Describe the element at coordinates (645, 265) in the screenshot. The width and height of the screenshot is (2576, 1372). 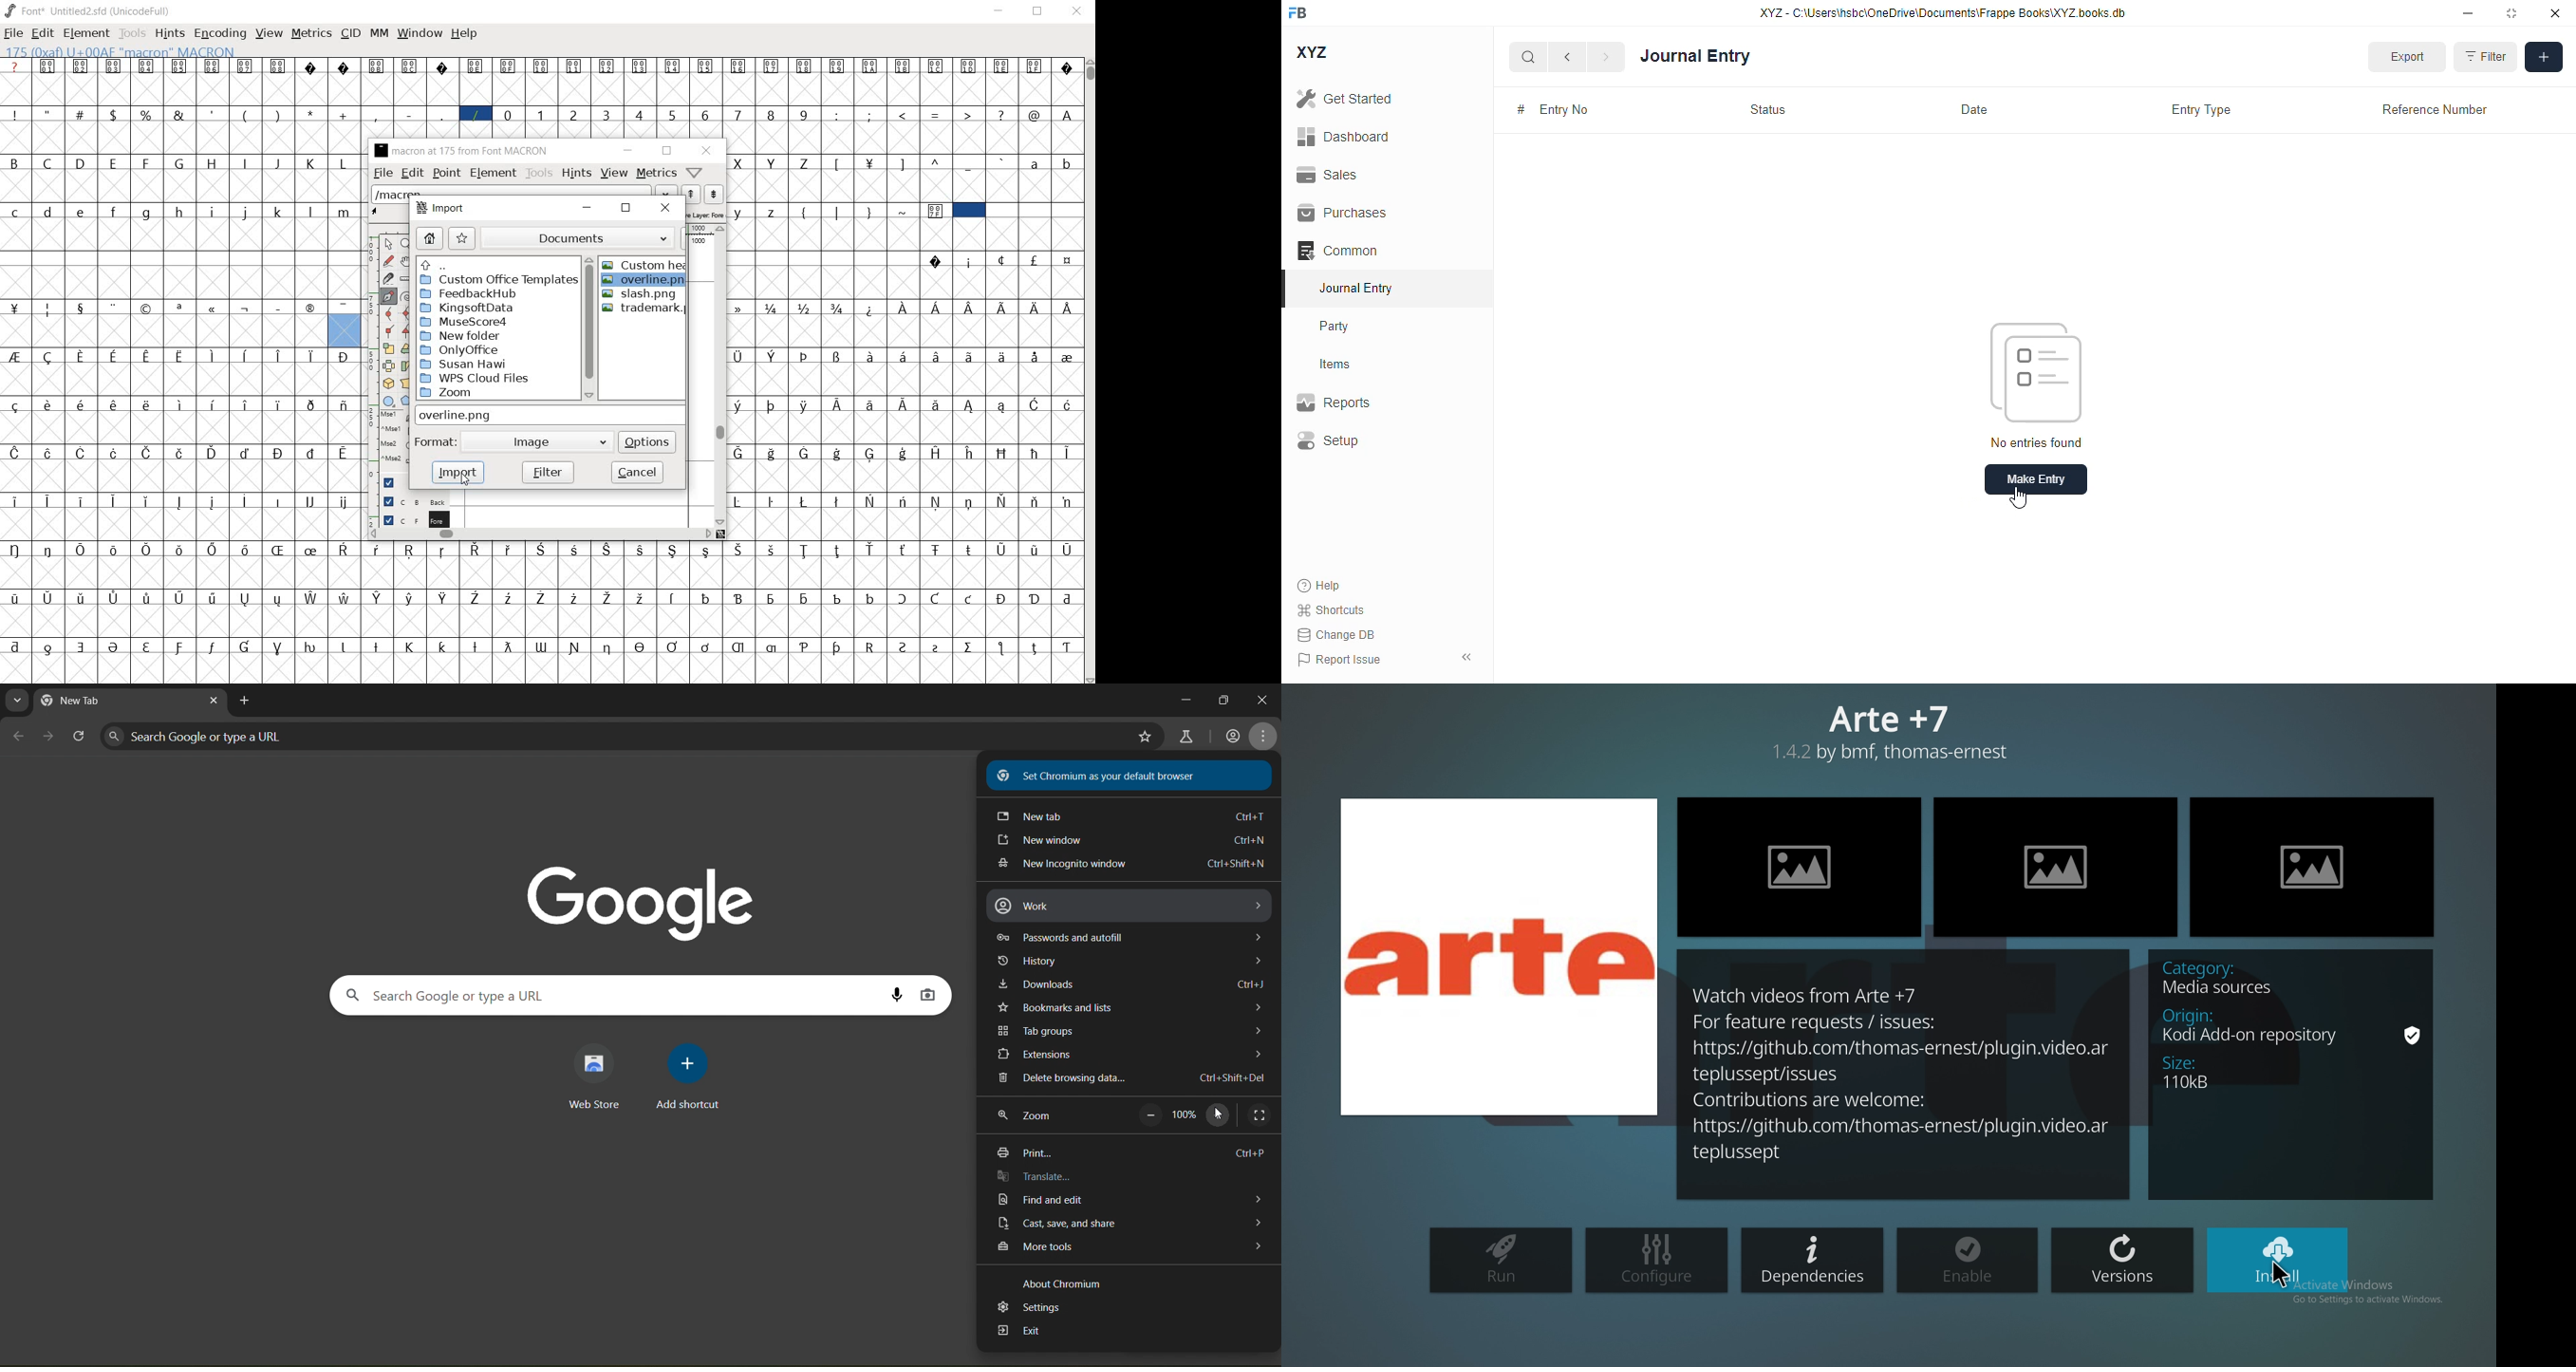
I see `Custom hea` at that location.